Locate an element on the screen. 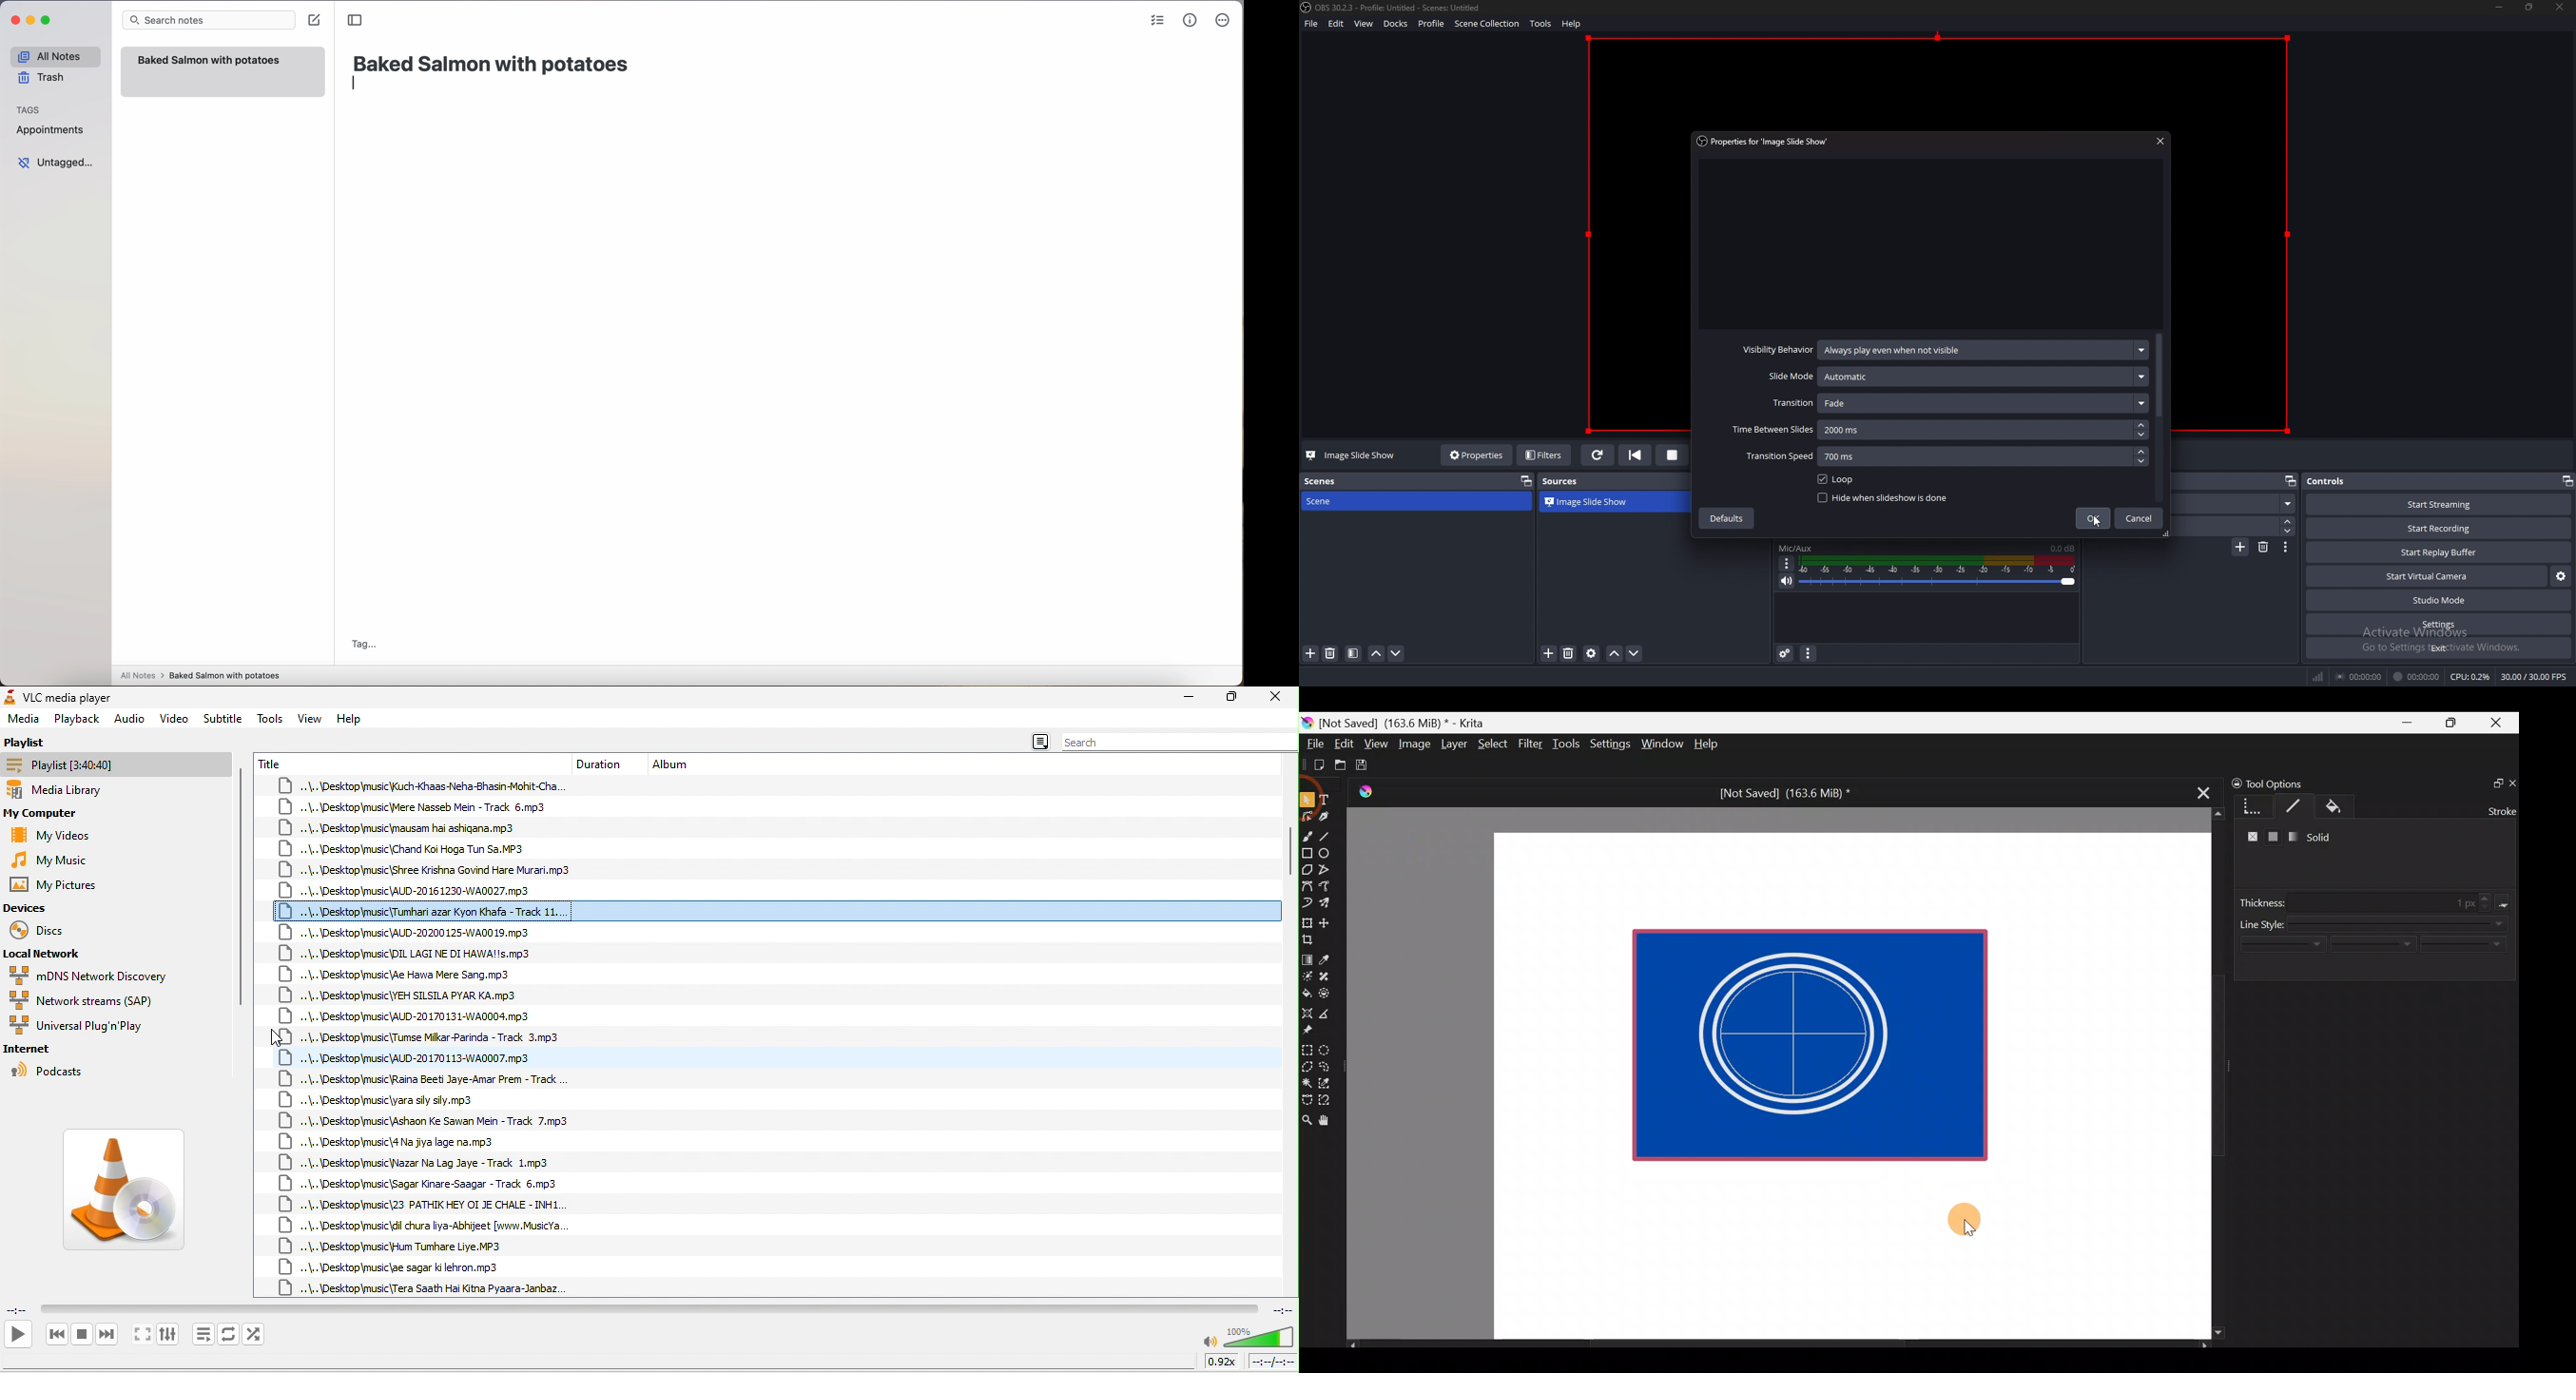 The height and width of the screenshot is (1400, 2576). Save is located at coordinates (1370, 765).